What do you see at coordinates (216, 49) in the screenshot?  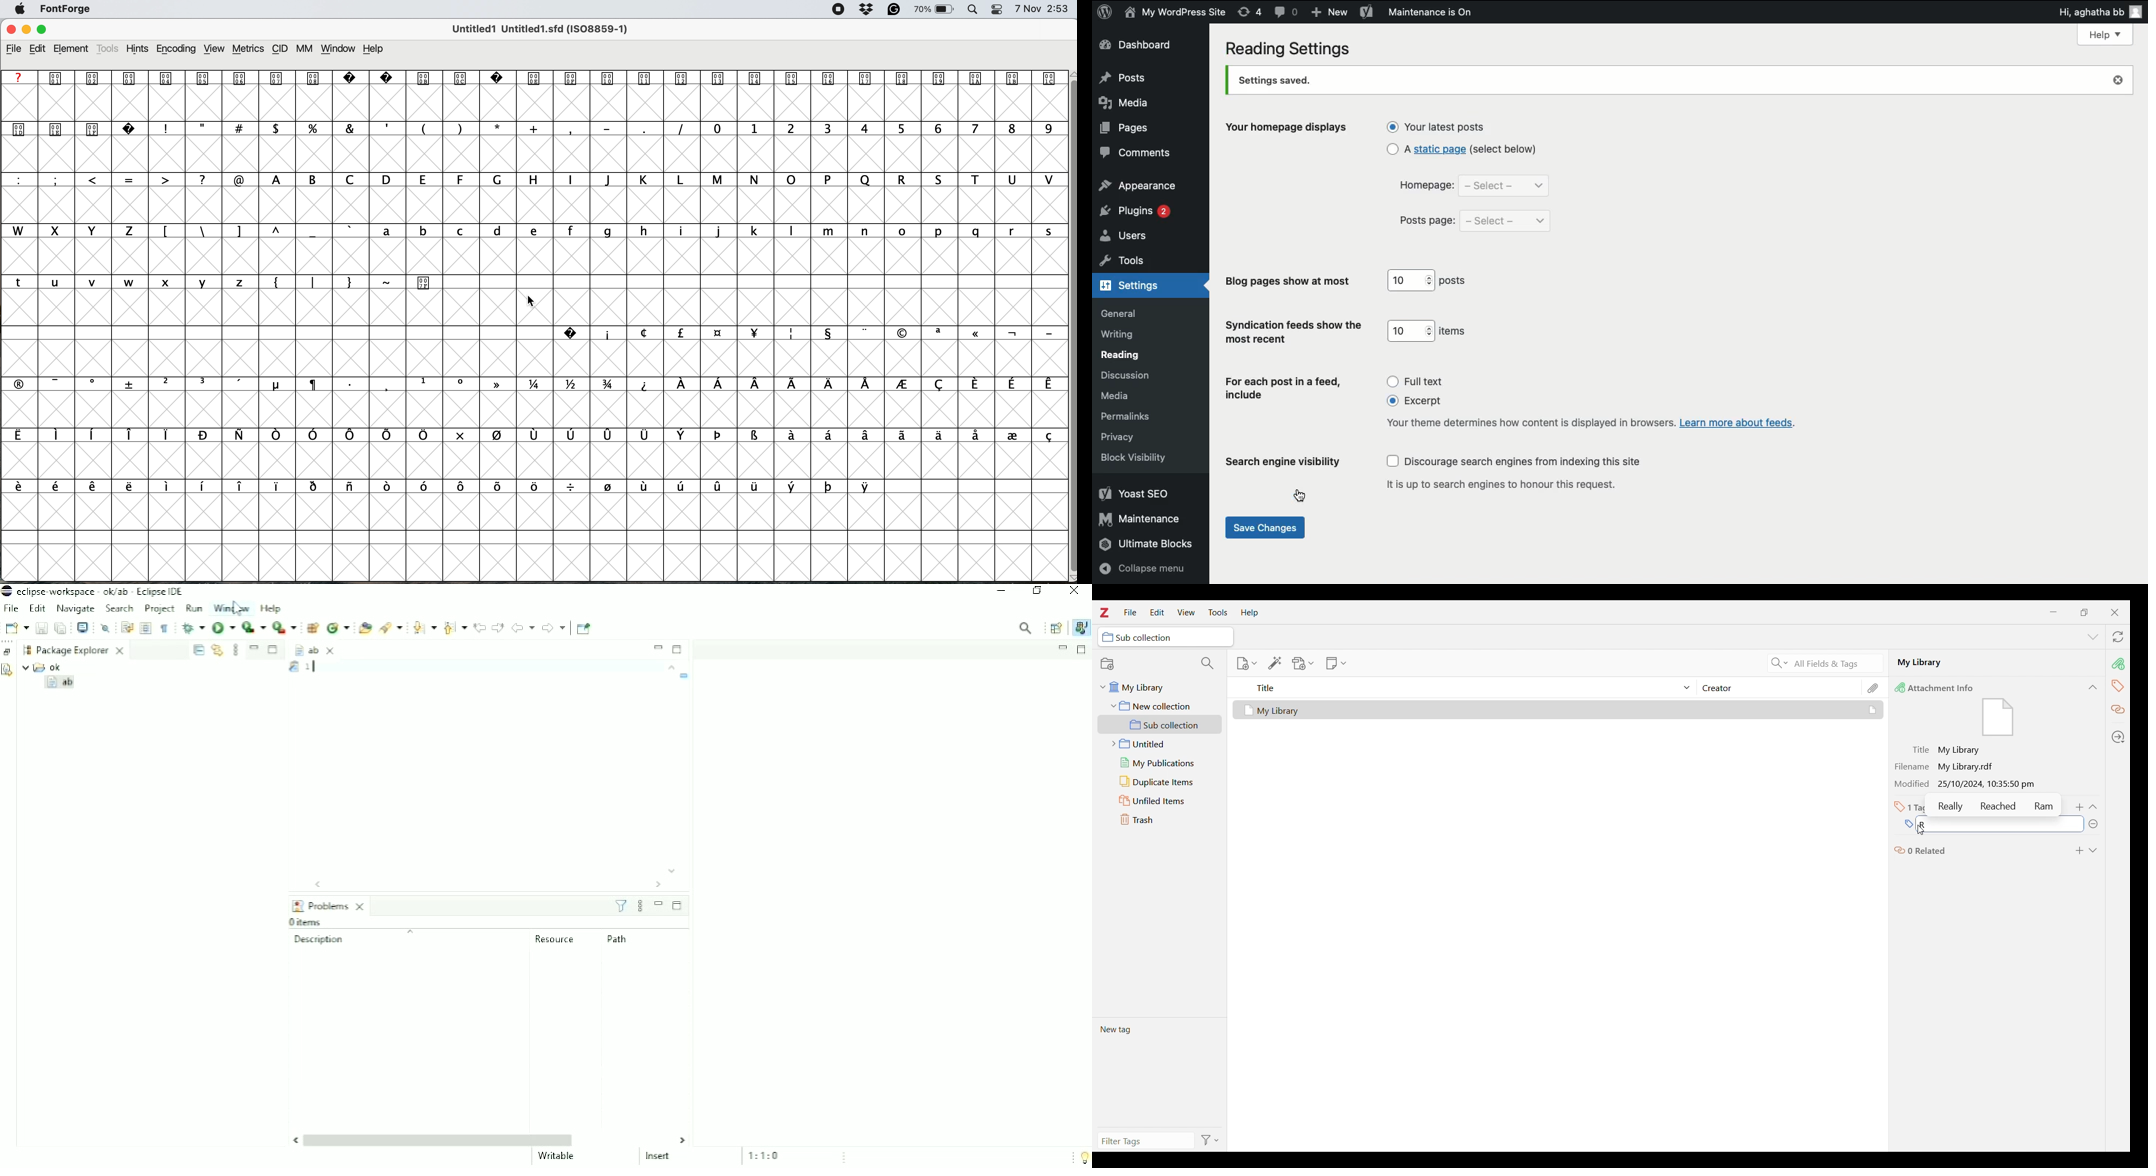 I see `view` at bounding box center [216, 49].